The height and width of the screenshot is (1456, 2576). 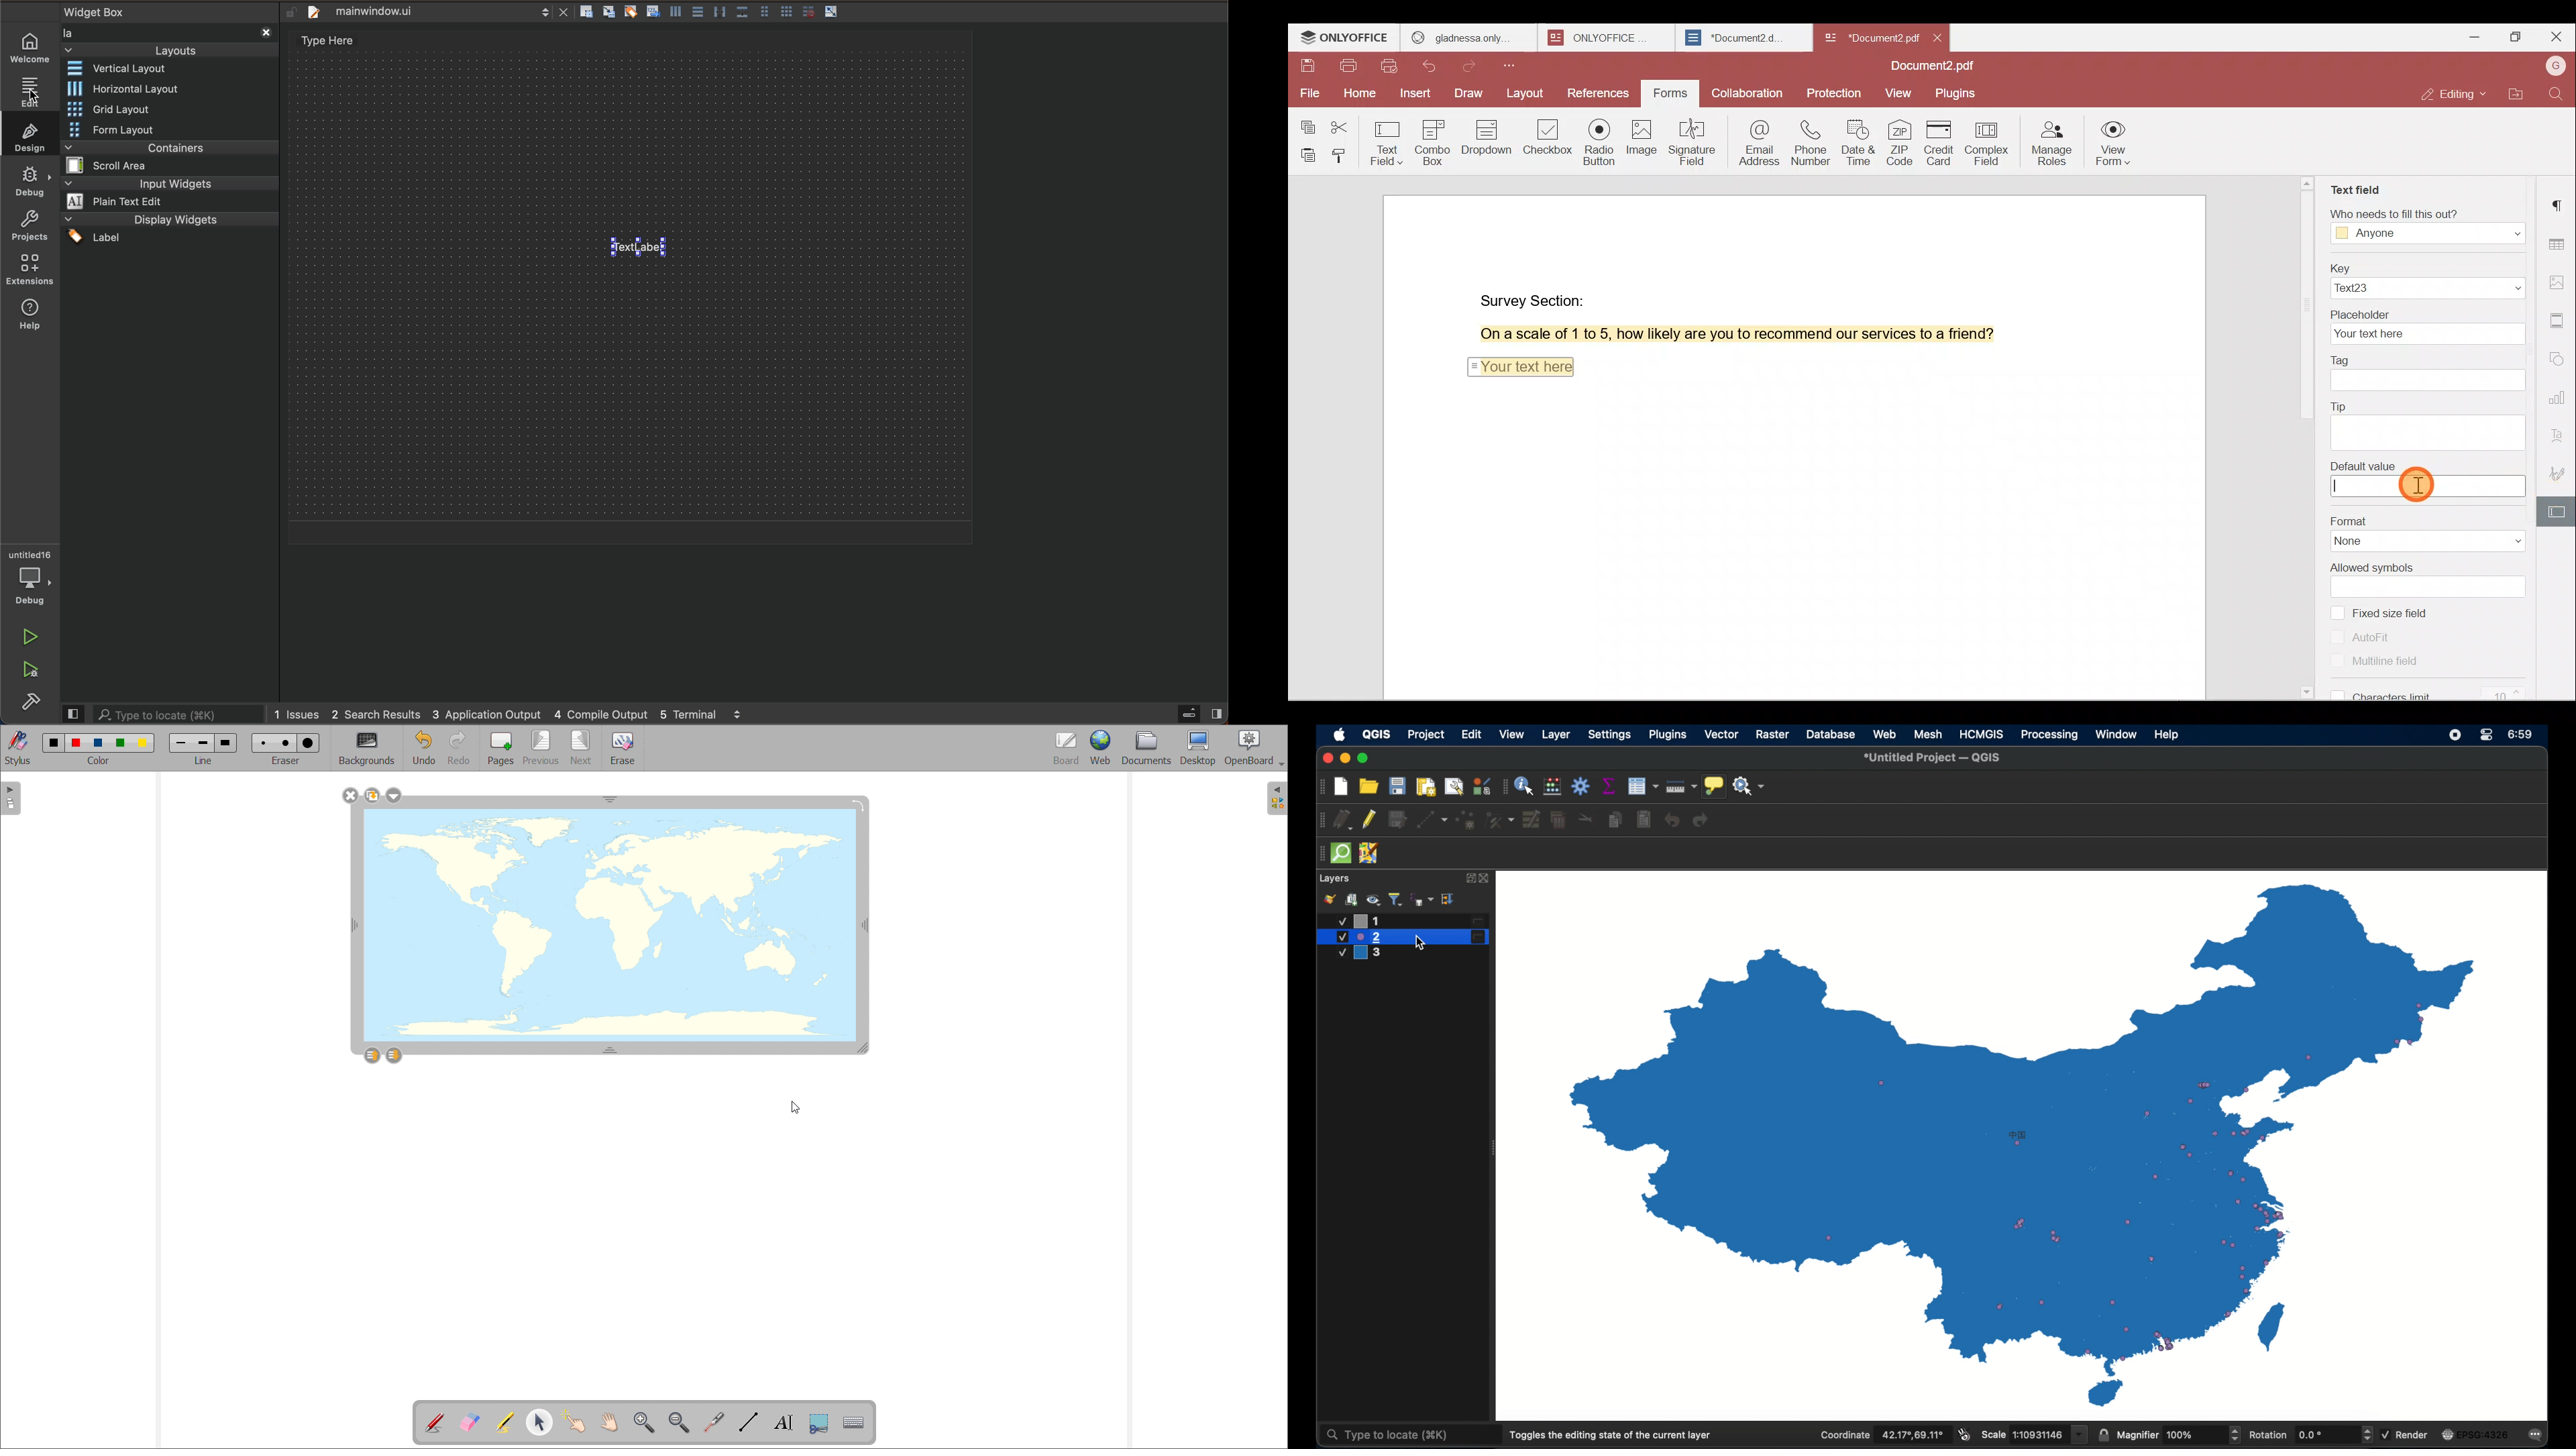 What do you see at coordinates (1307, 69) in the screenshot?
I see `Save` at bounding box center [1307, 69].